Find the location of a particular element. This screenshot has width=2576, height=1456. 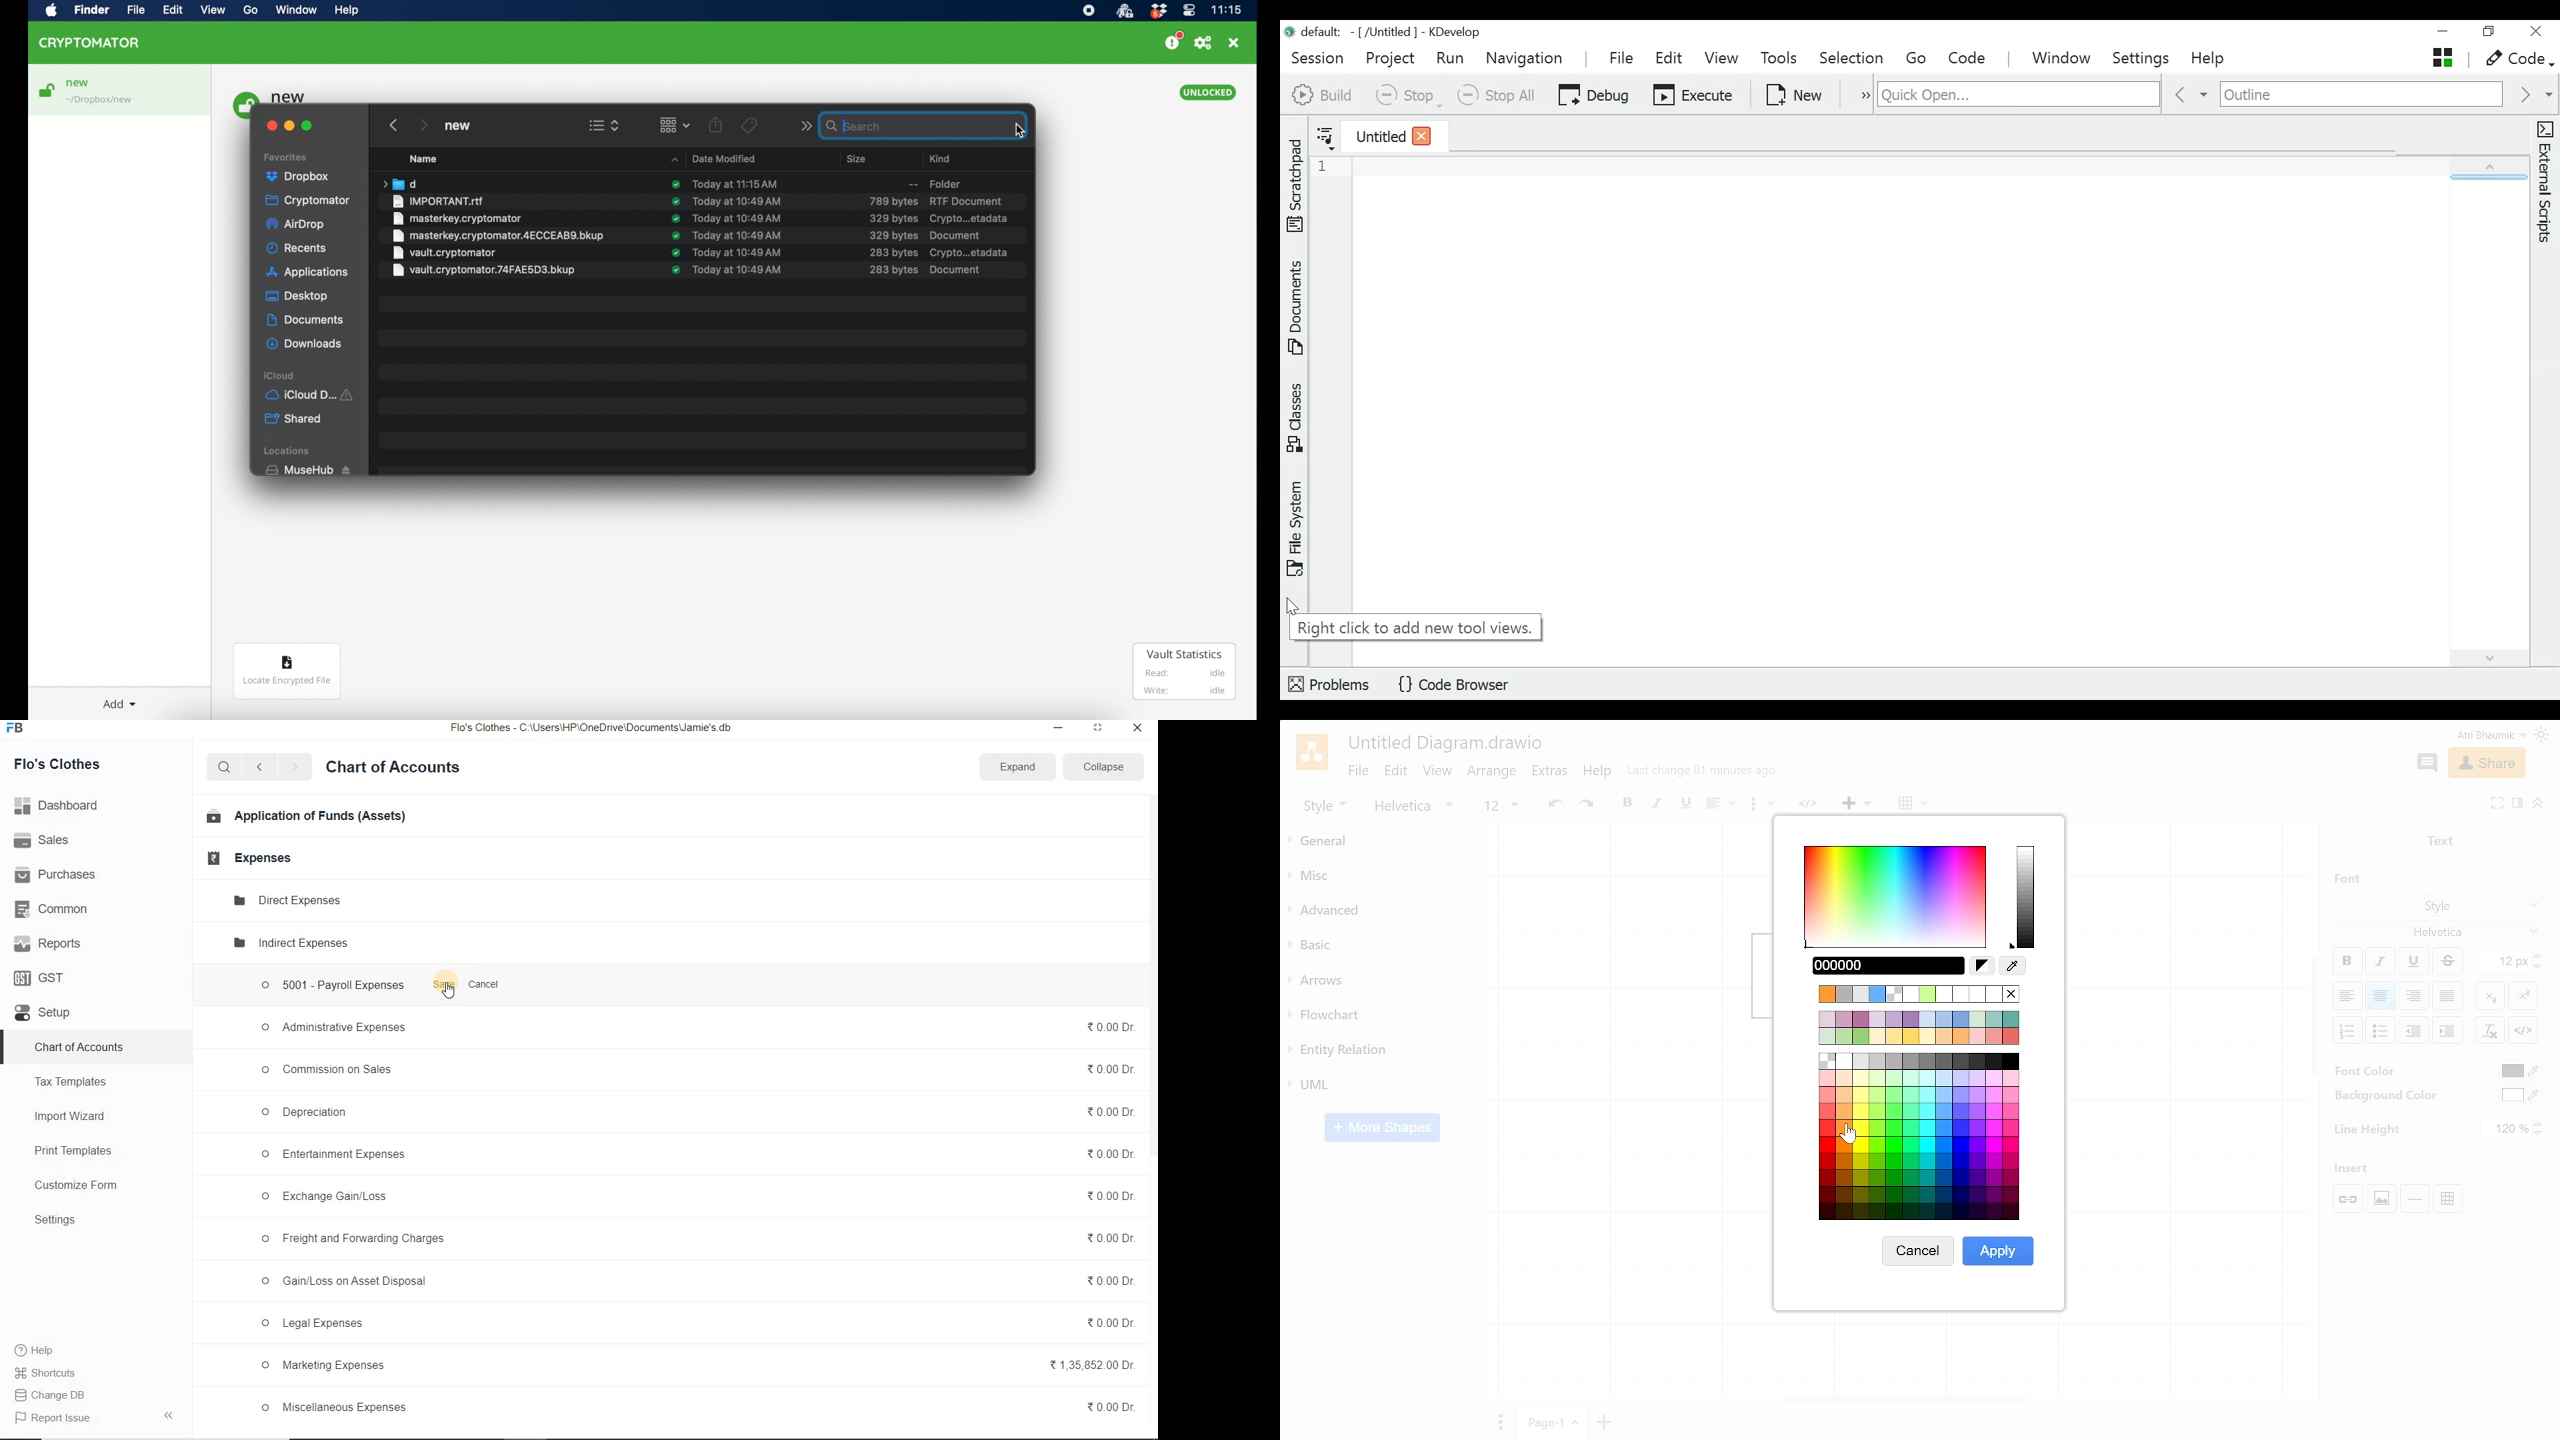

Report Issue is located at coordinates (50, 1419).